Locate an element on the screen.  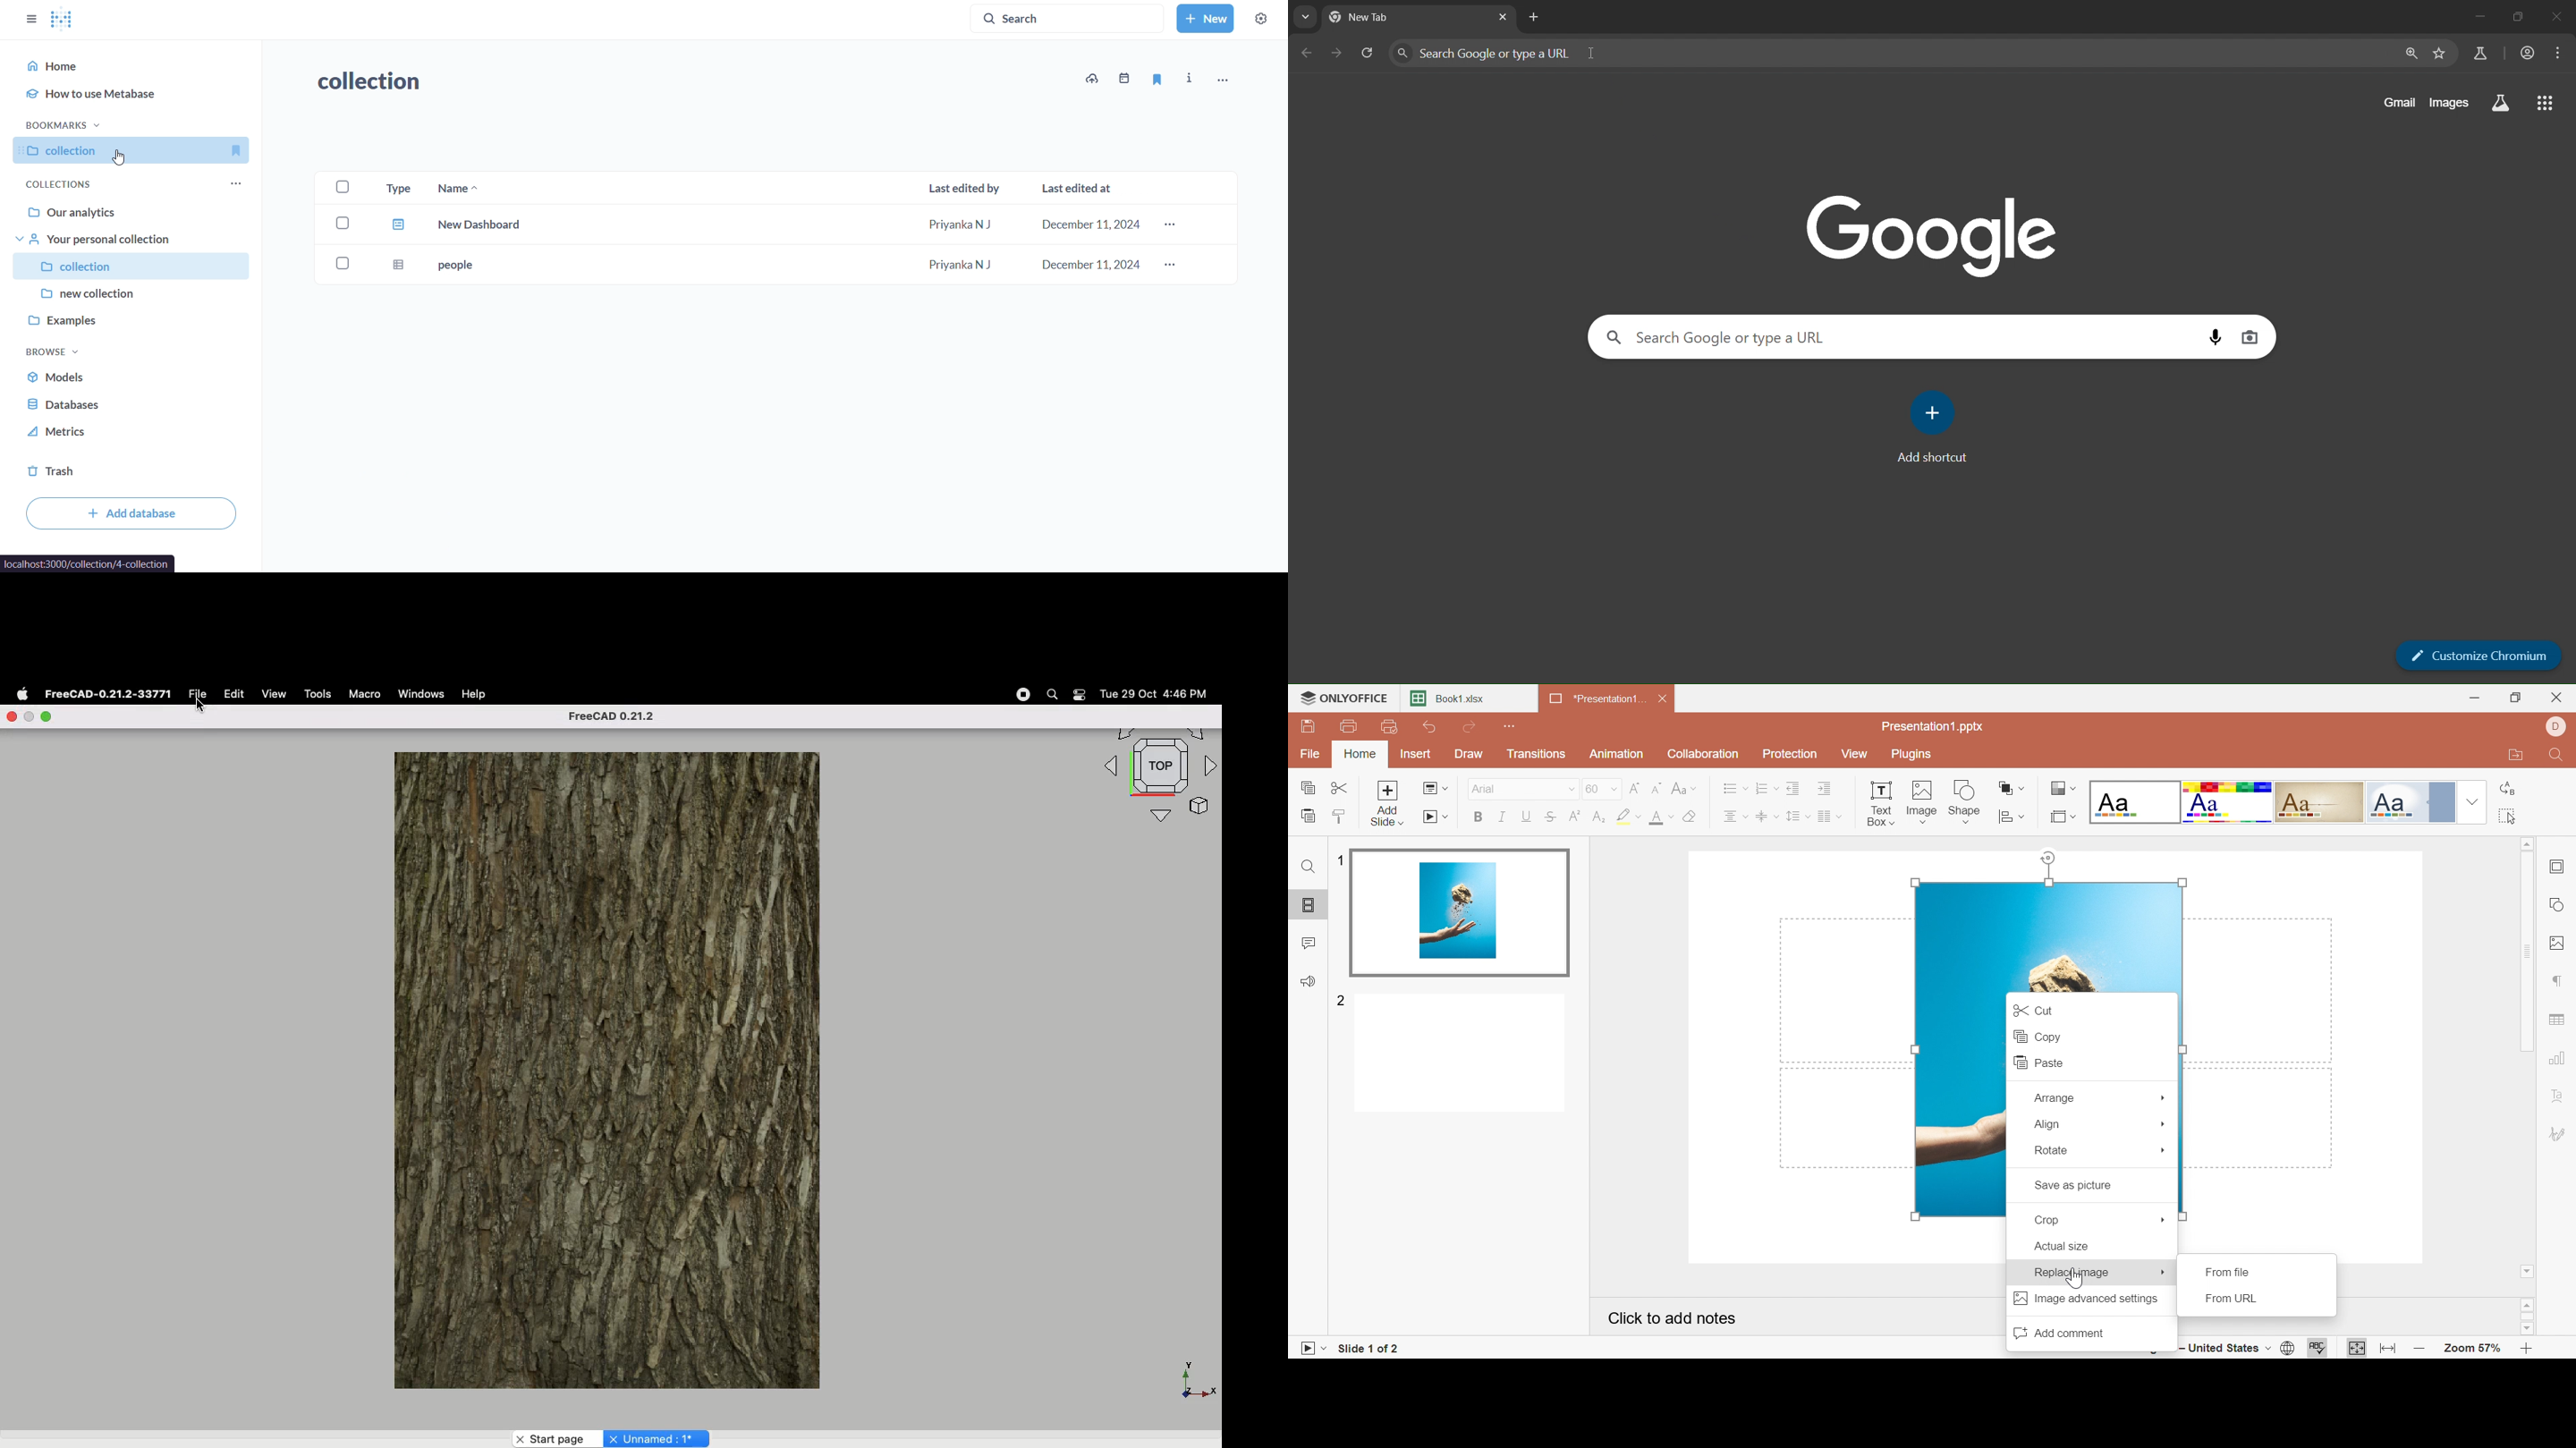
Fit to slide is located at coordinates (2357, 1348).